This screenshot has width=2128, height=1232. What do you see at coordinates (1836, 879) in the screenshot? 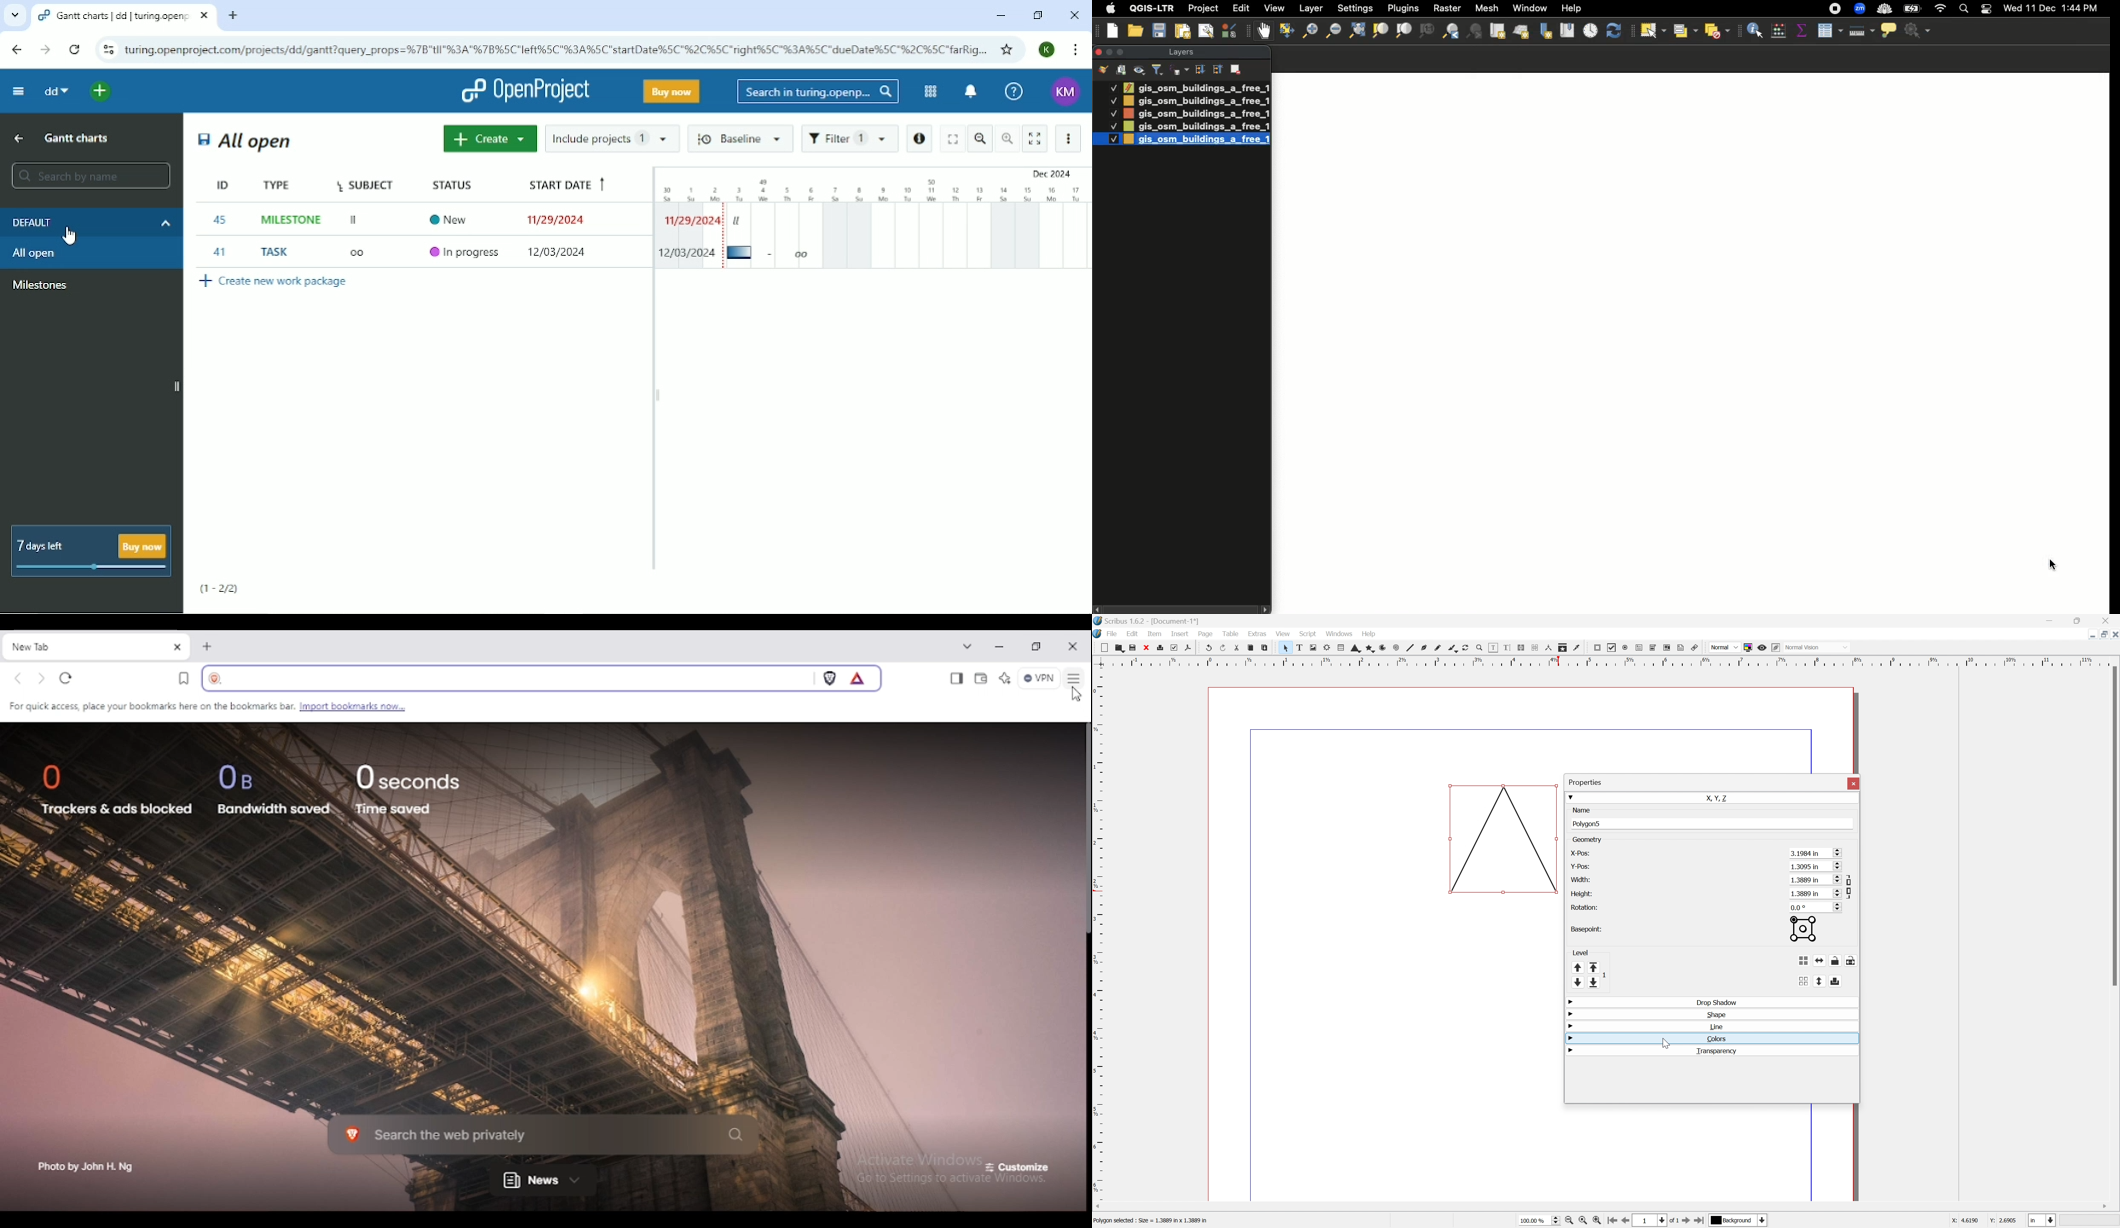
I see `Scroll` at bounding box center [1836, 879].